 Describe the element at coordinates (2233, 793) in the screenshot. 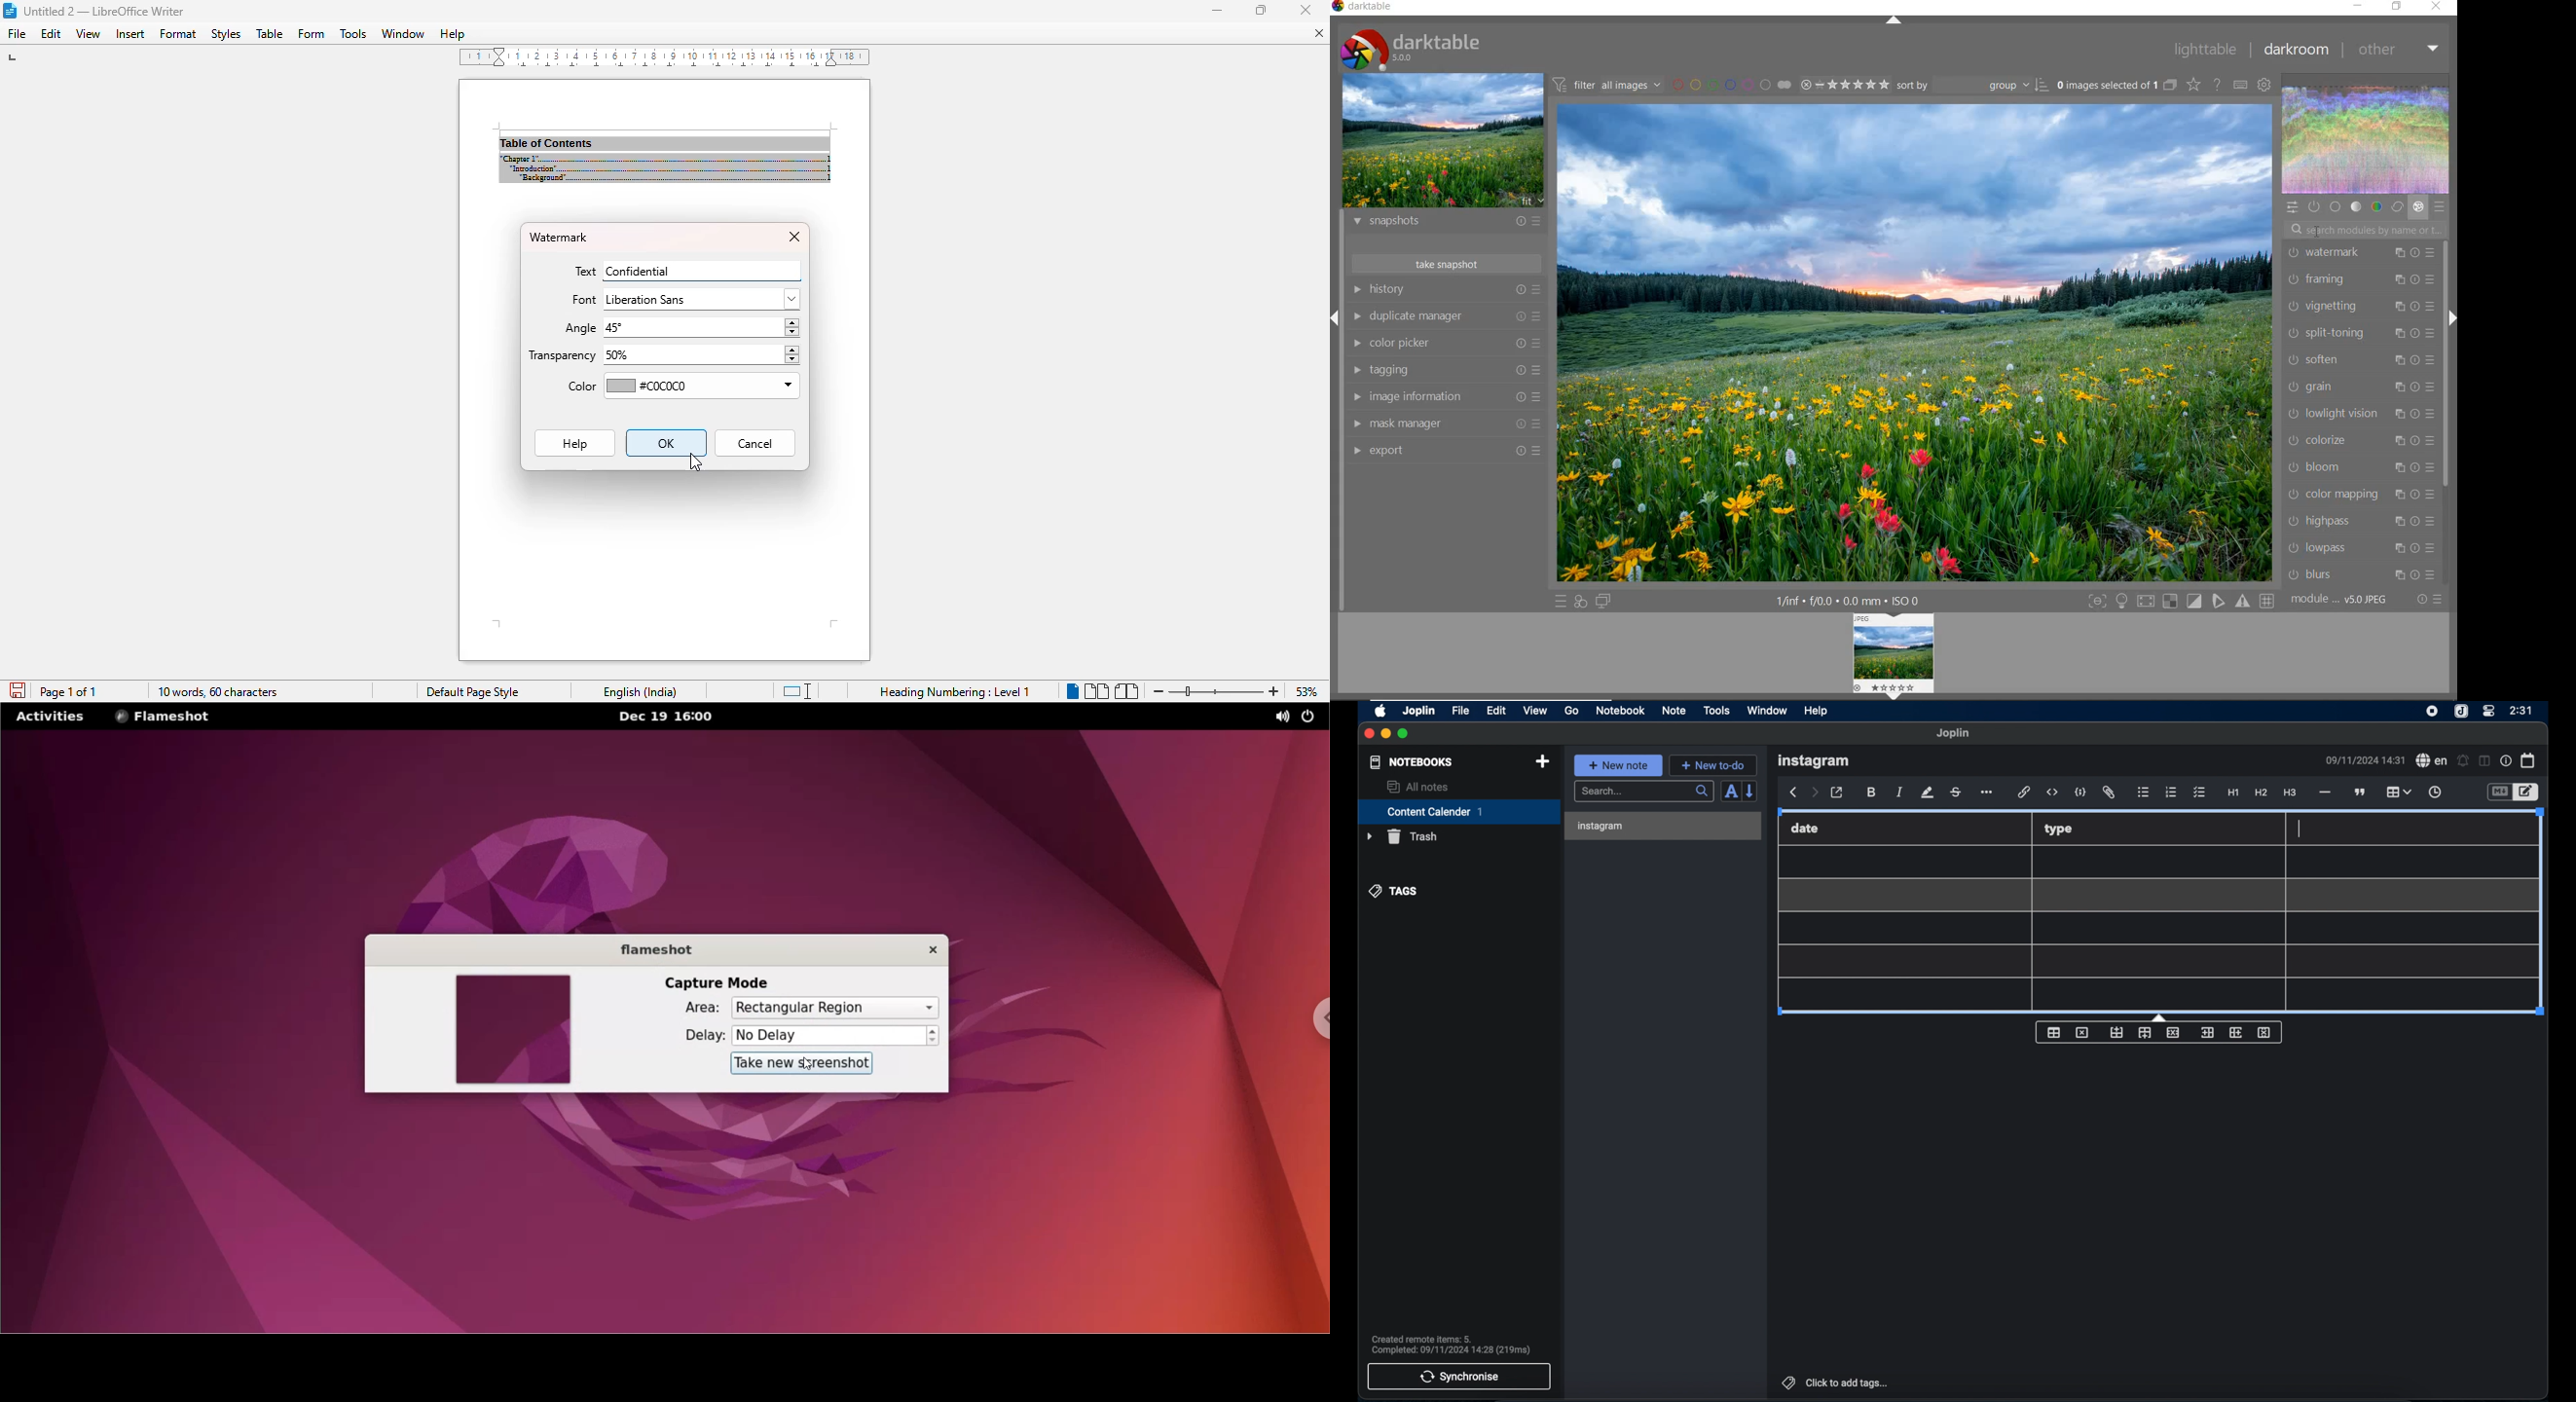

I see `heading 1` at that location.